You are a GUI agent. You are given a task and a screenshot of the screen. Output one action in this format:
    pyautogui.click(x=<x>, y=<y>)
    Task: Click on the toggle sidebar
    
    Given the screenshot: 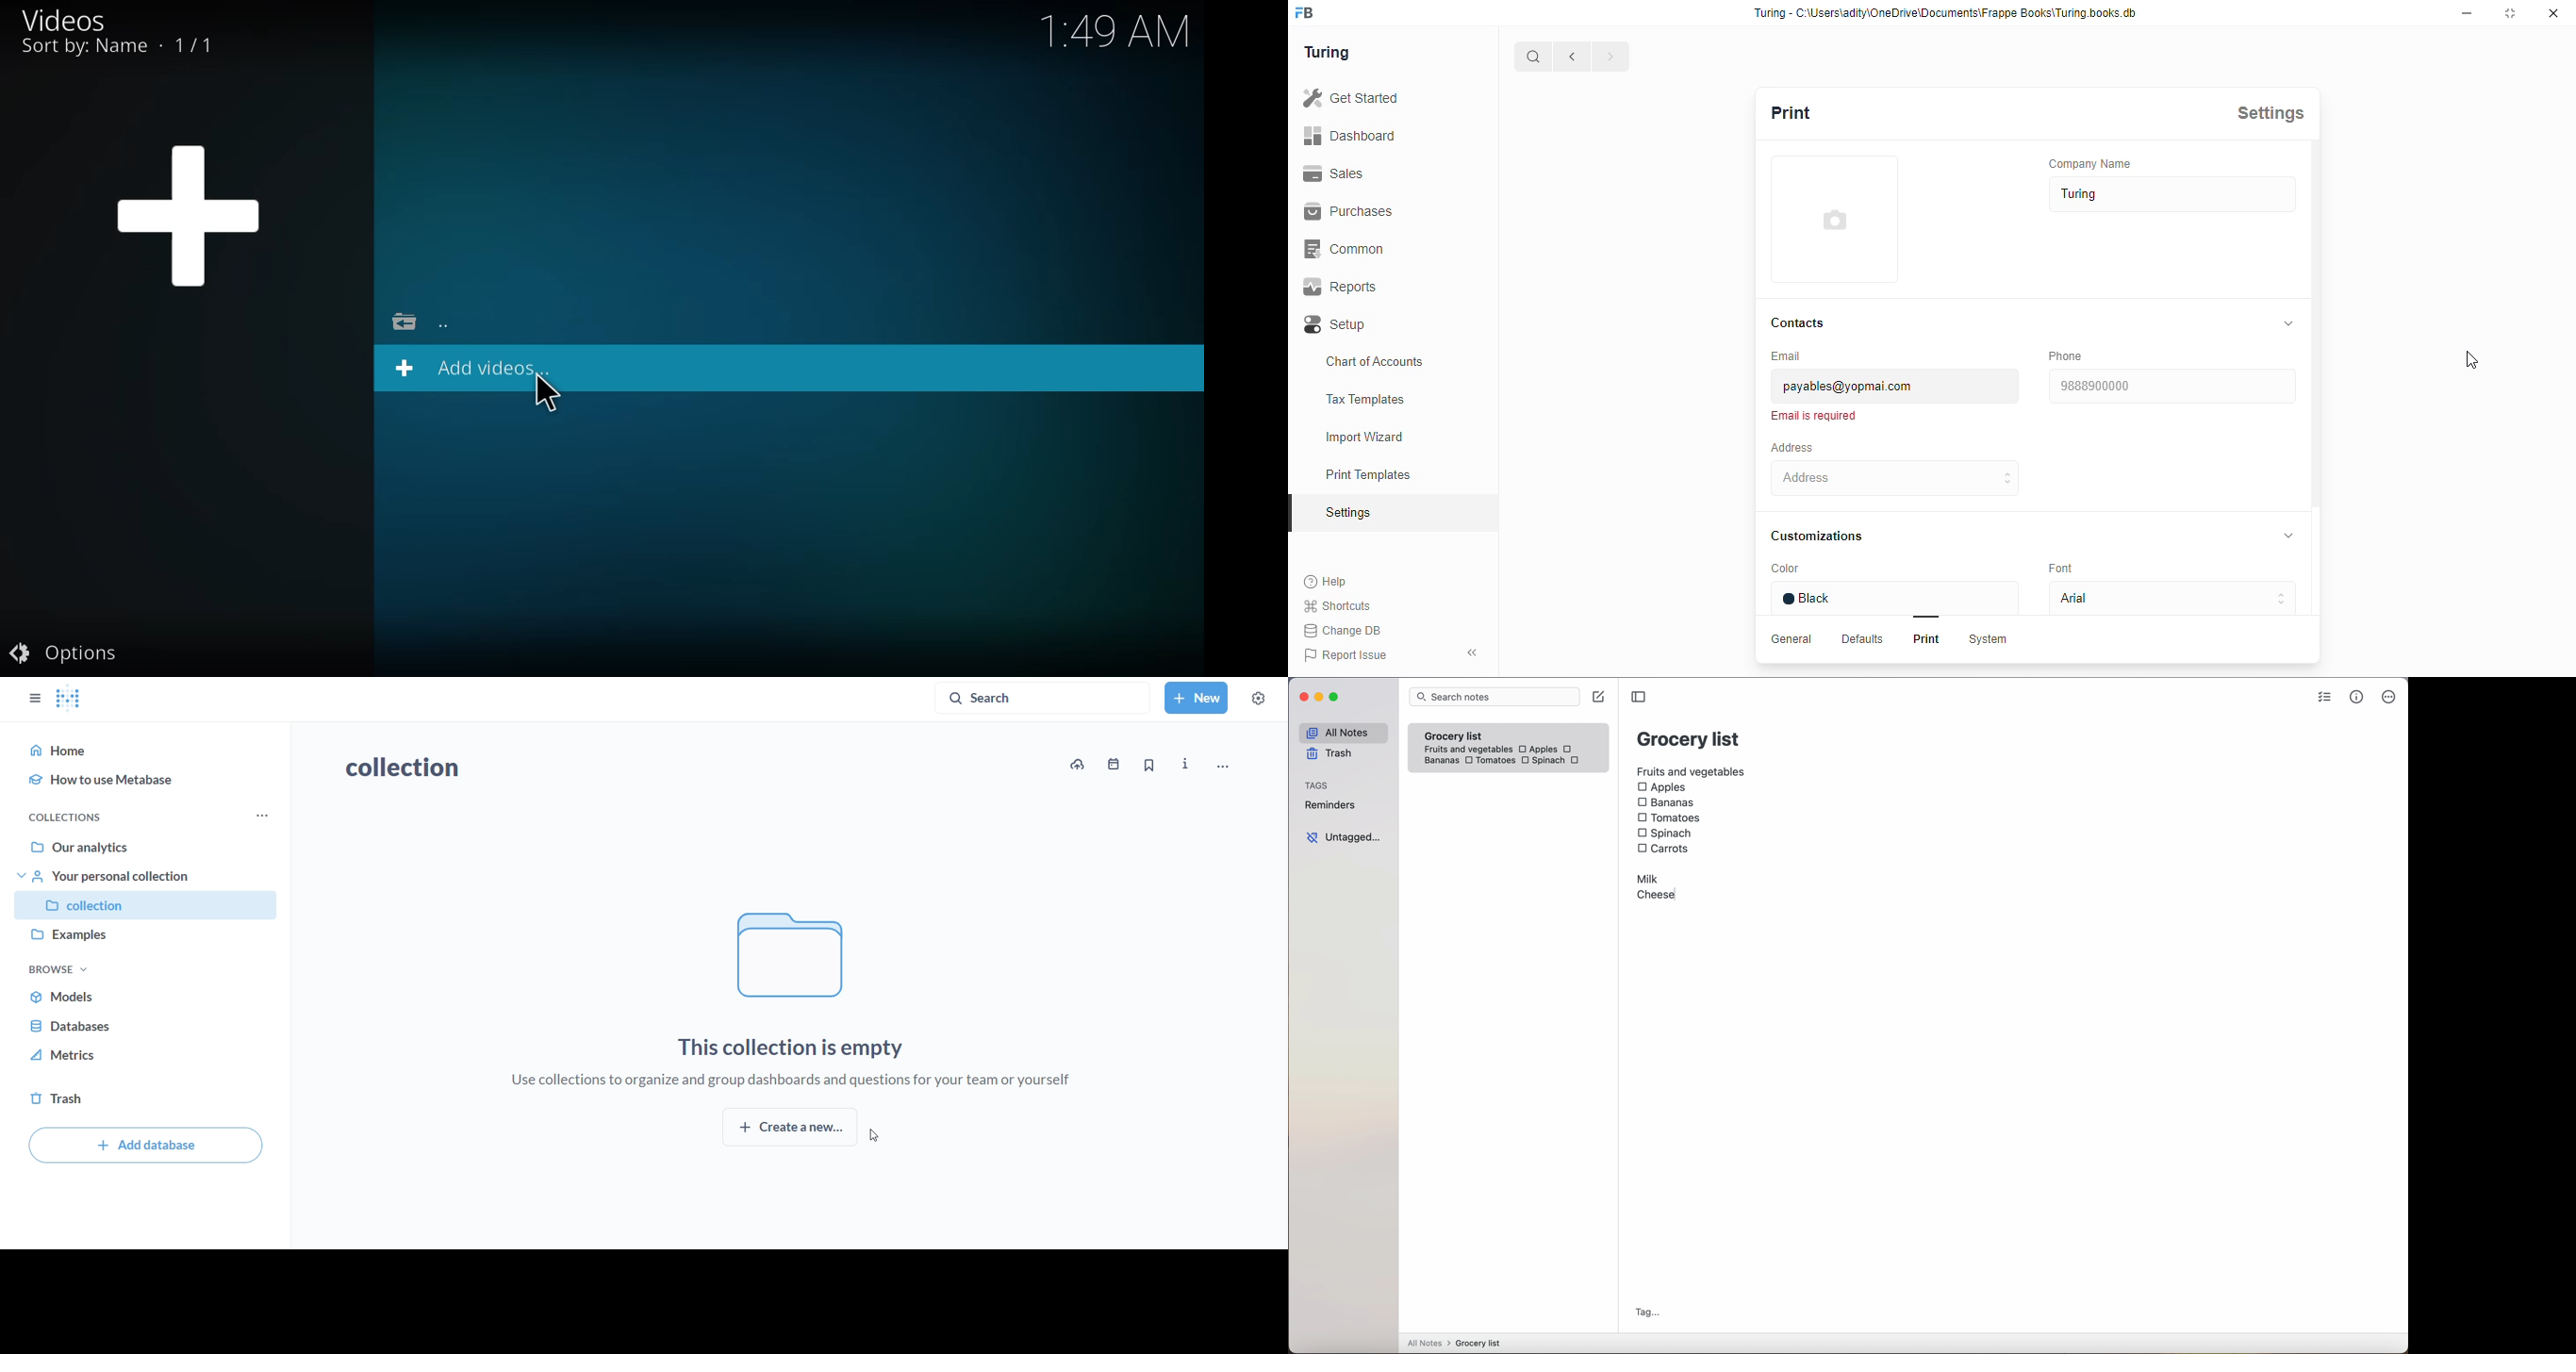 What is the action you would take?
    pyautogui.click(x=1640, y=697)
    